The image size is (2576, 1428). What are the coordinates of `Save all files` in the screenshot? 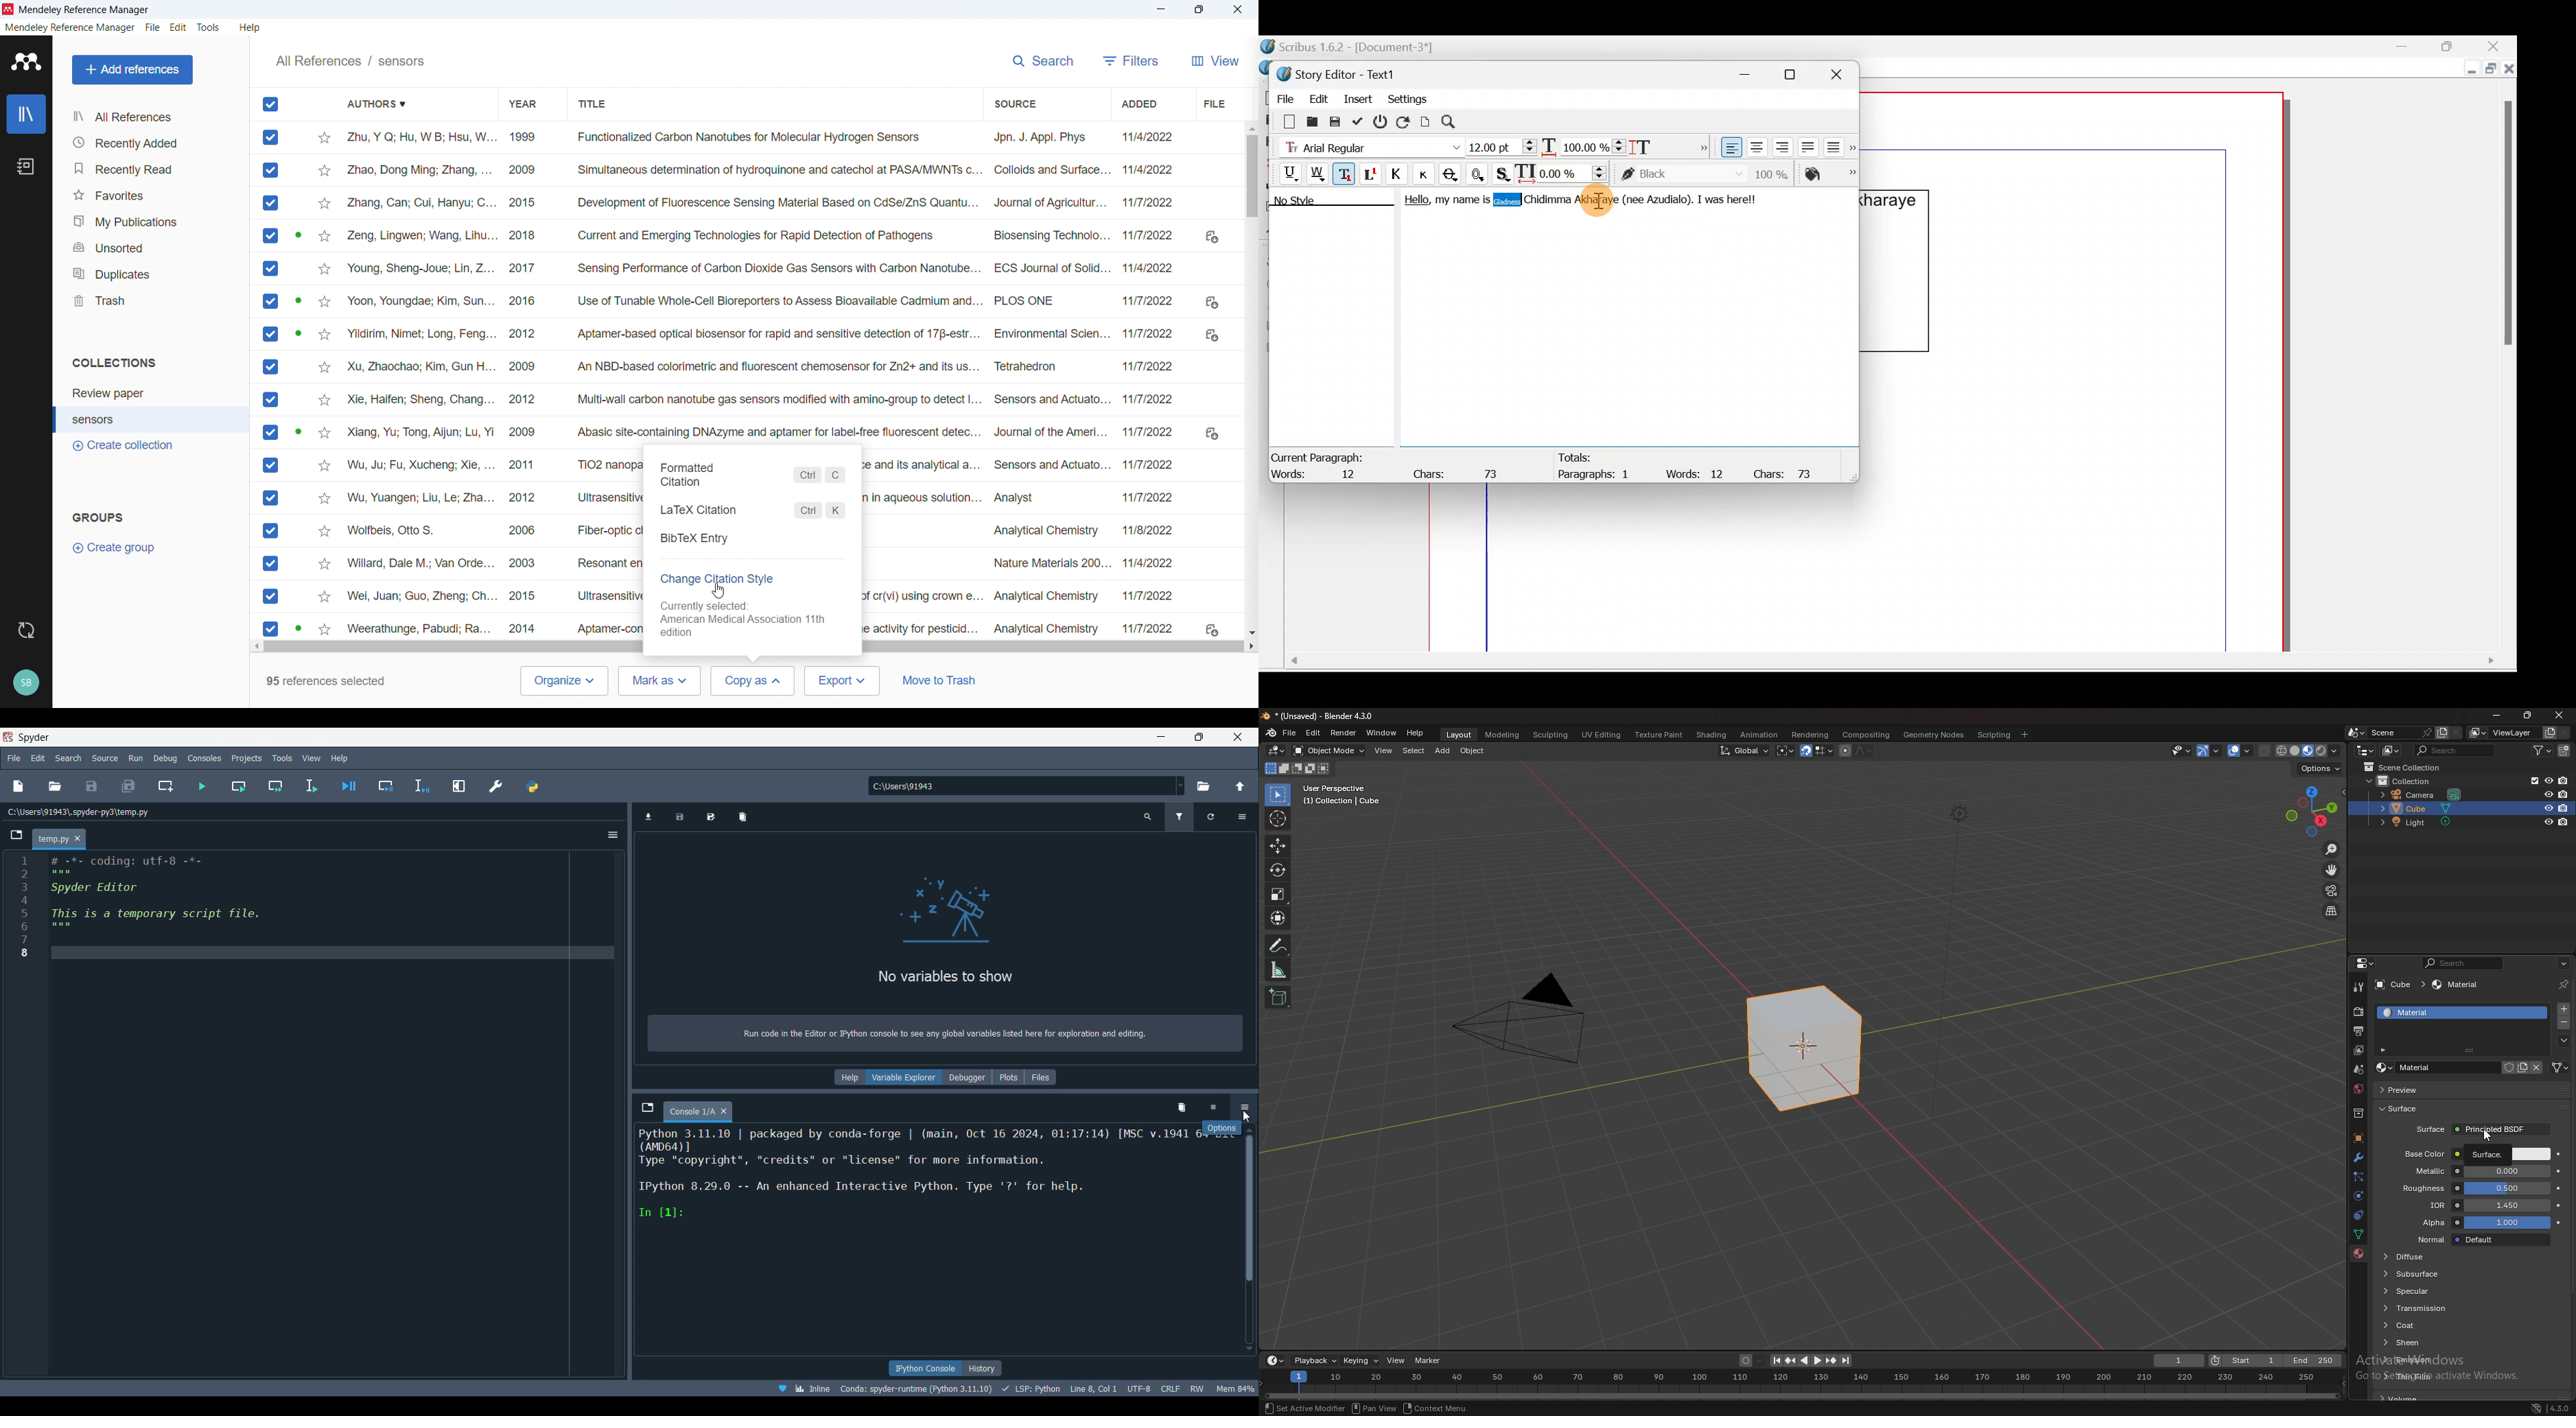 It's located at (129, 786).